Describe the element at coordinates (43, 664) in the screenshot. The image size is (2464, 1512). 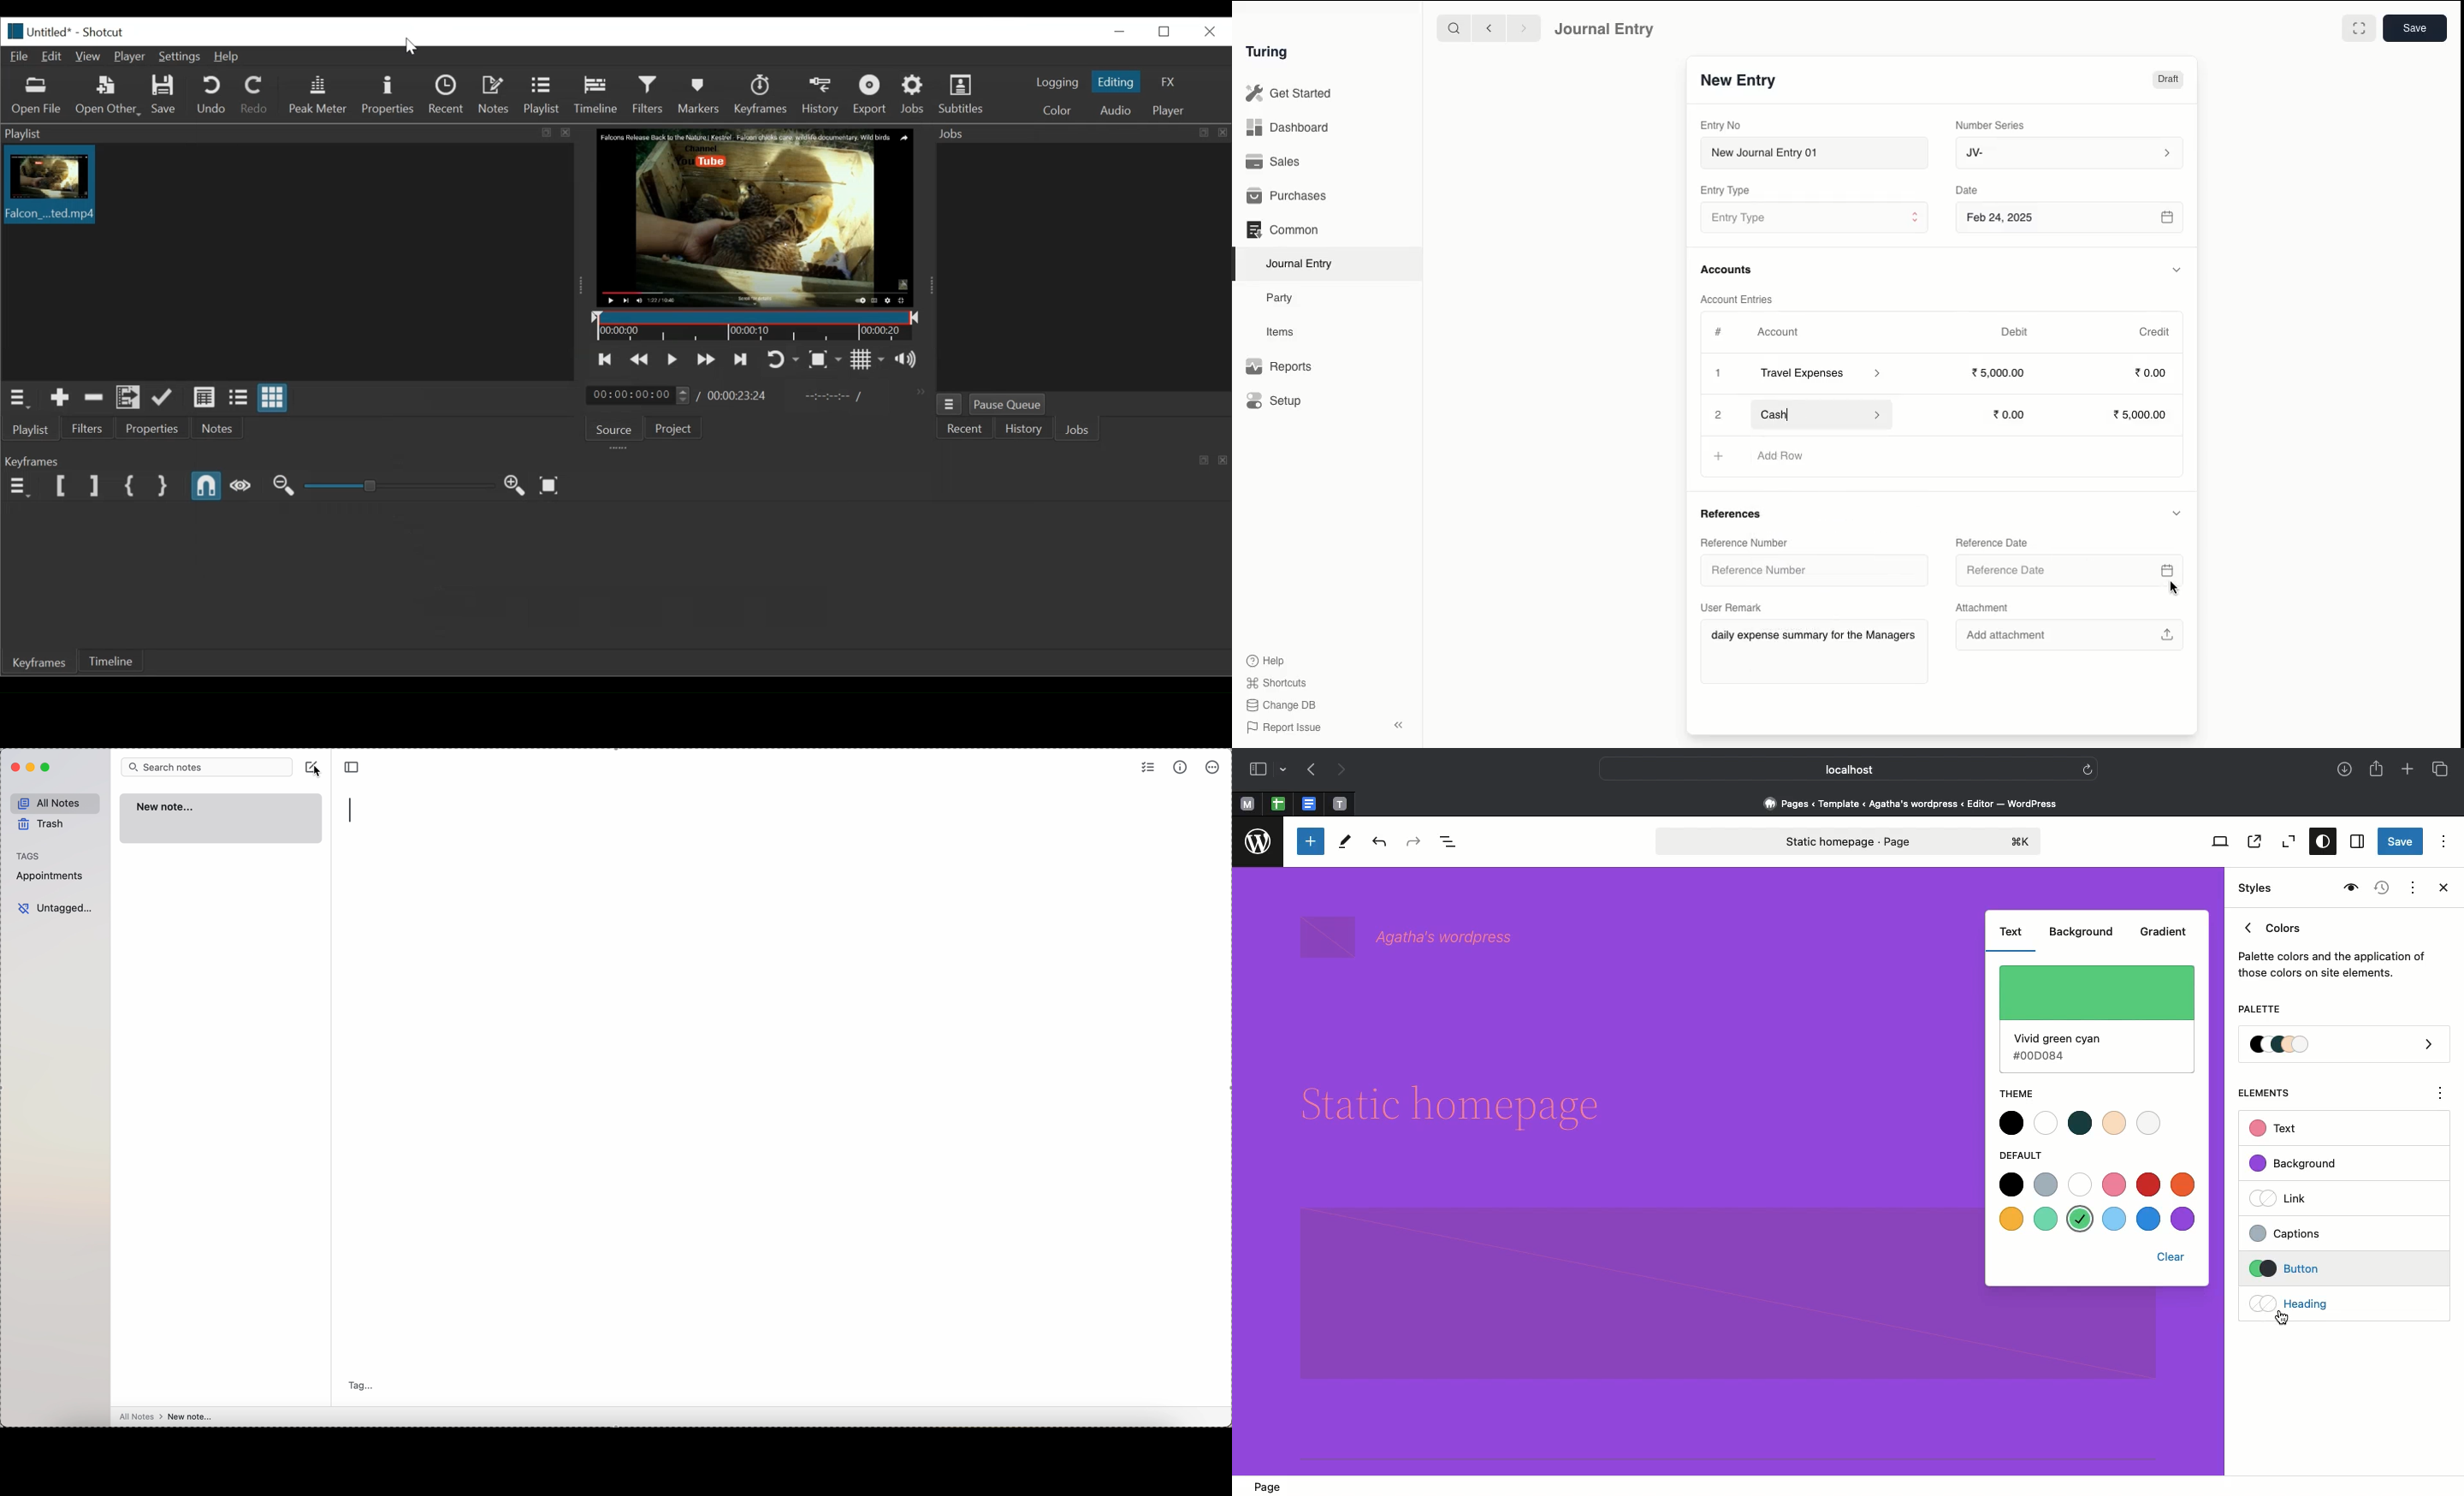
I see `Keyframe` at that location.